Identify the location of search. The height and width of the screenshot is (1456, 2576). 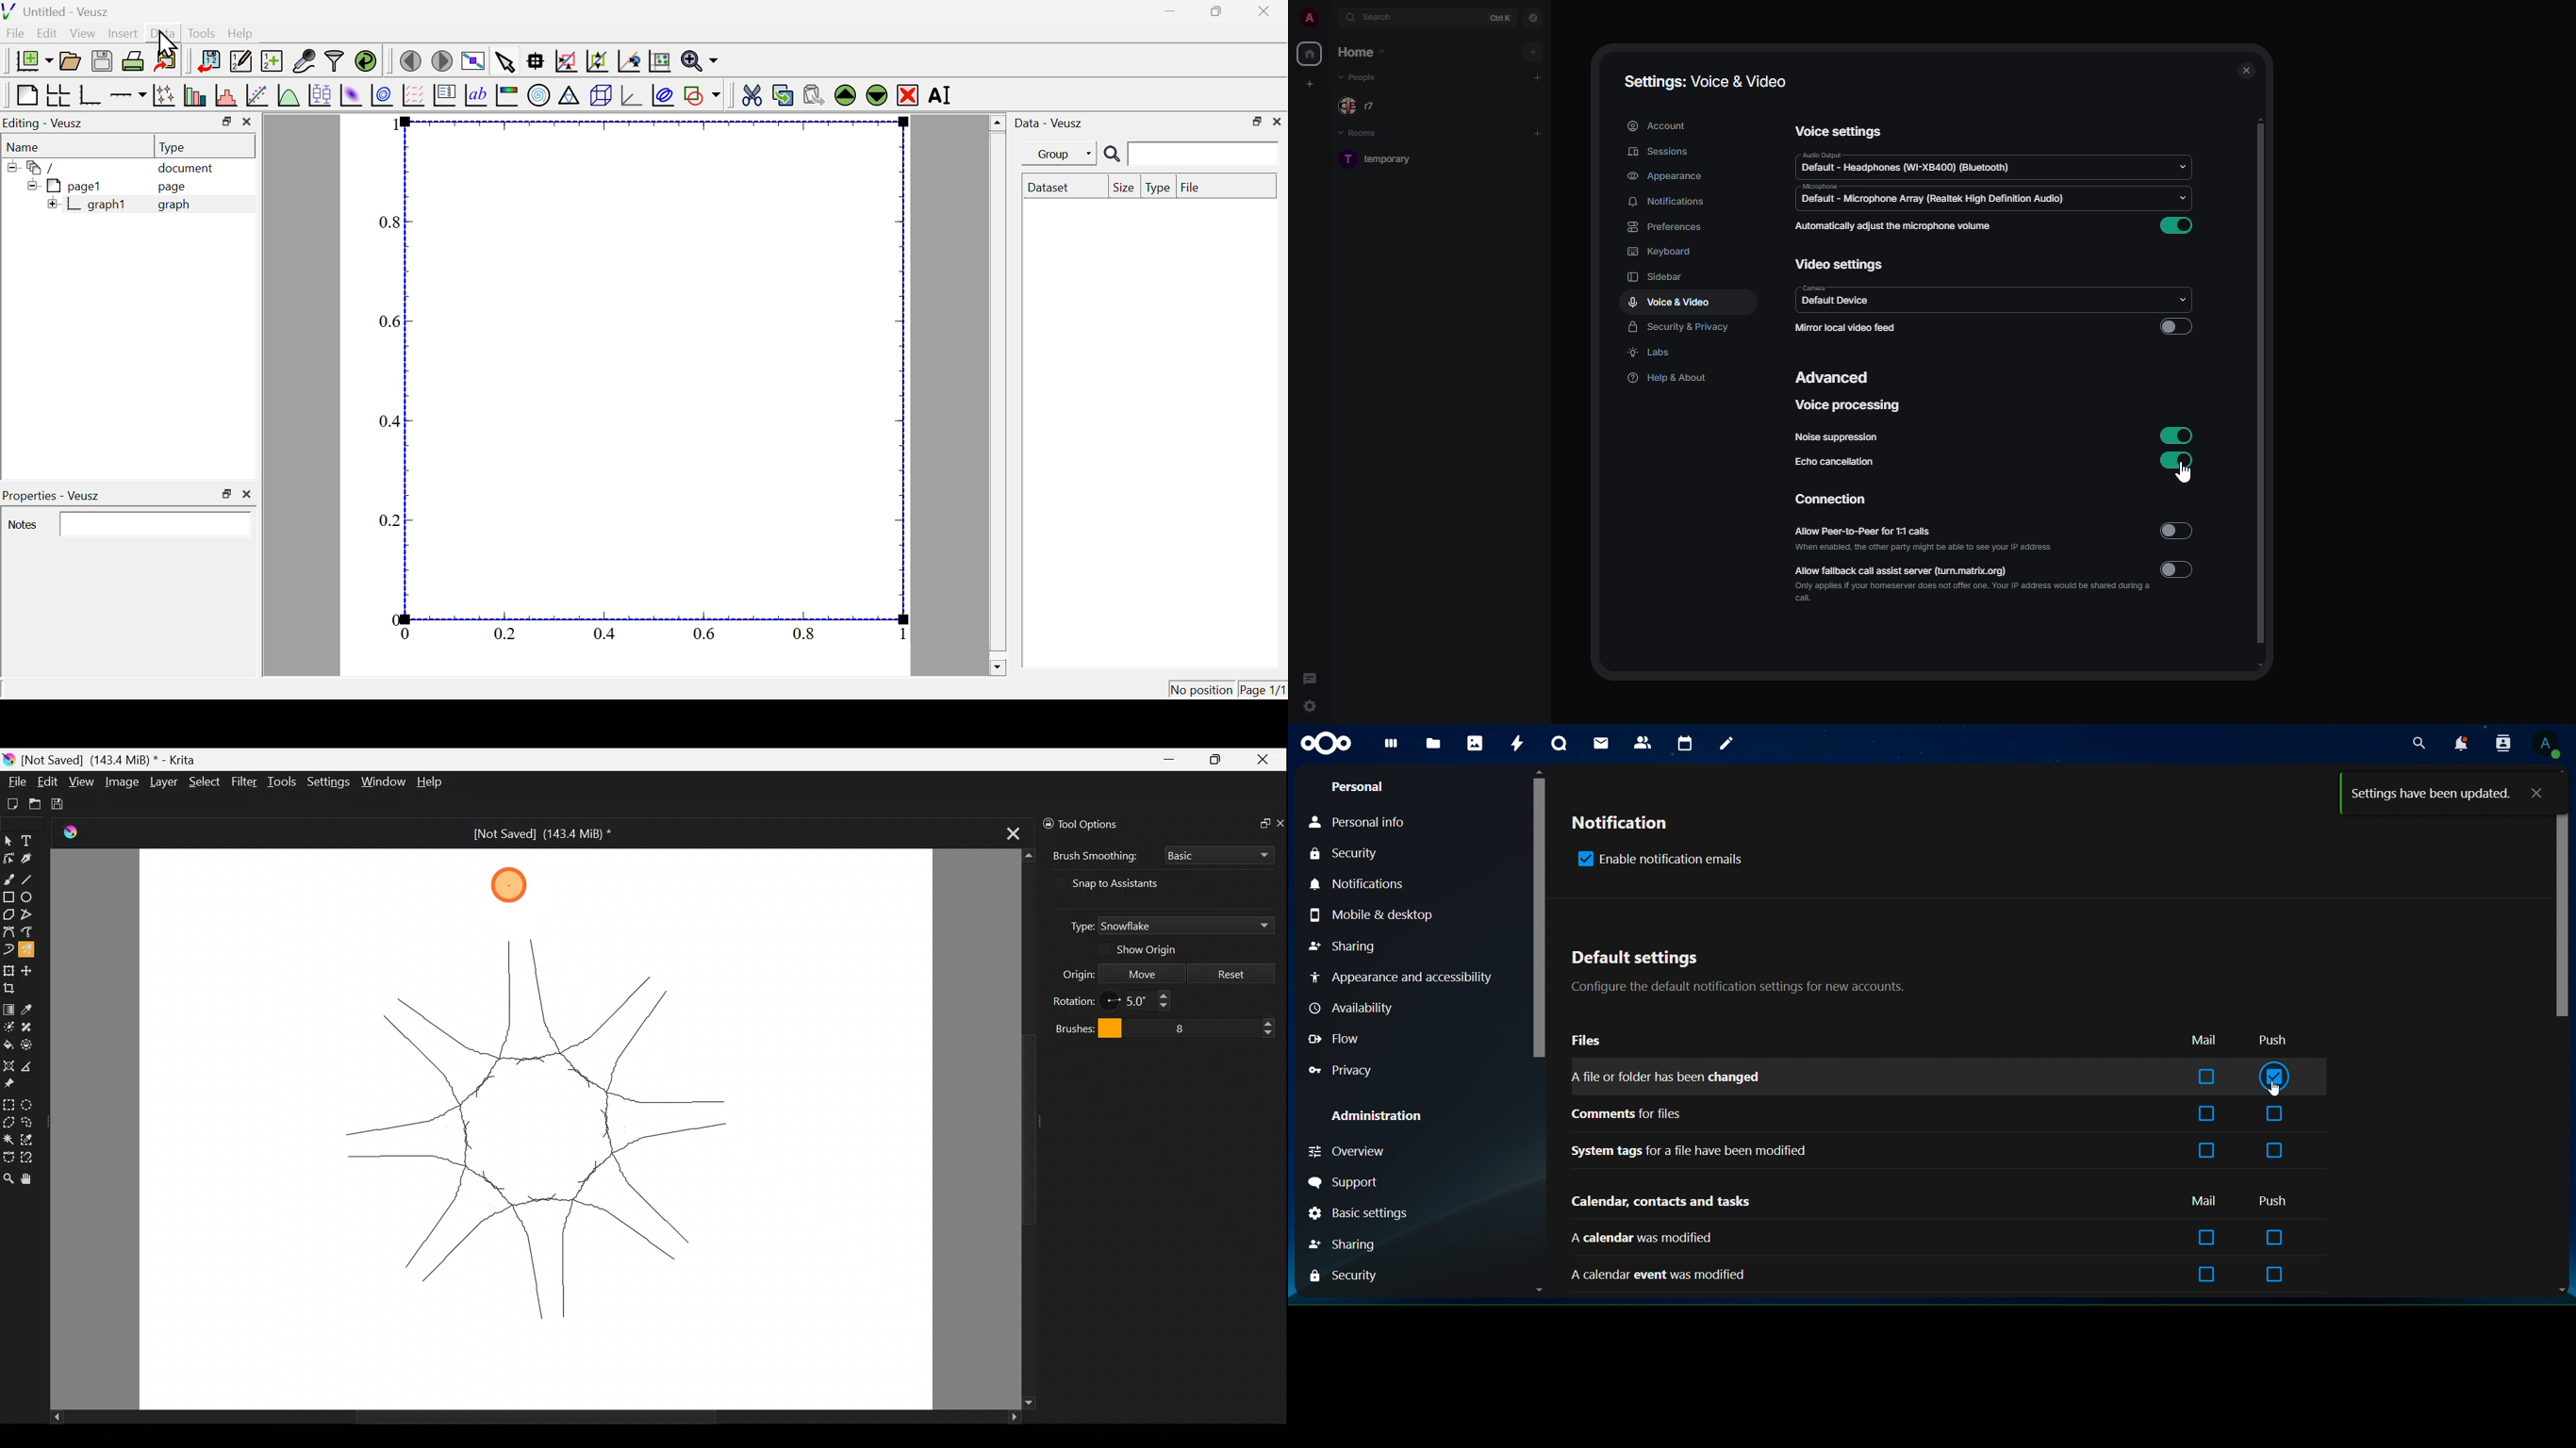
(2414, 742).